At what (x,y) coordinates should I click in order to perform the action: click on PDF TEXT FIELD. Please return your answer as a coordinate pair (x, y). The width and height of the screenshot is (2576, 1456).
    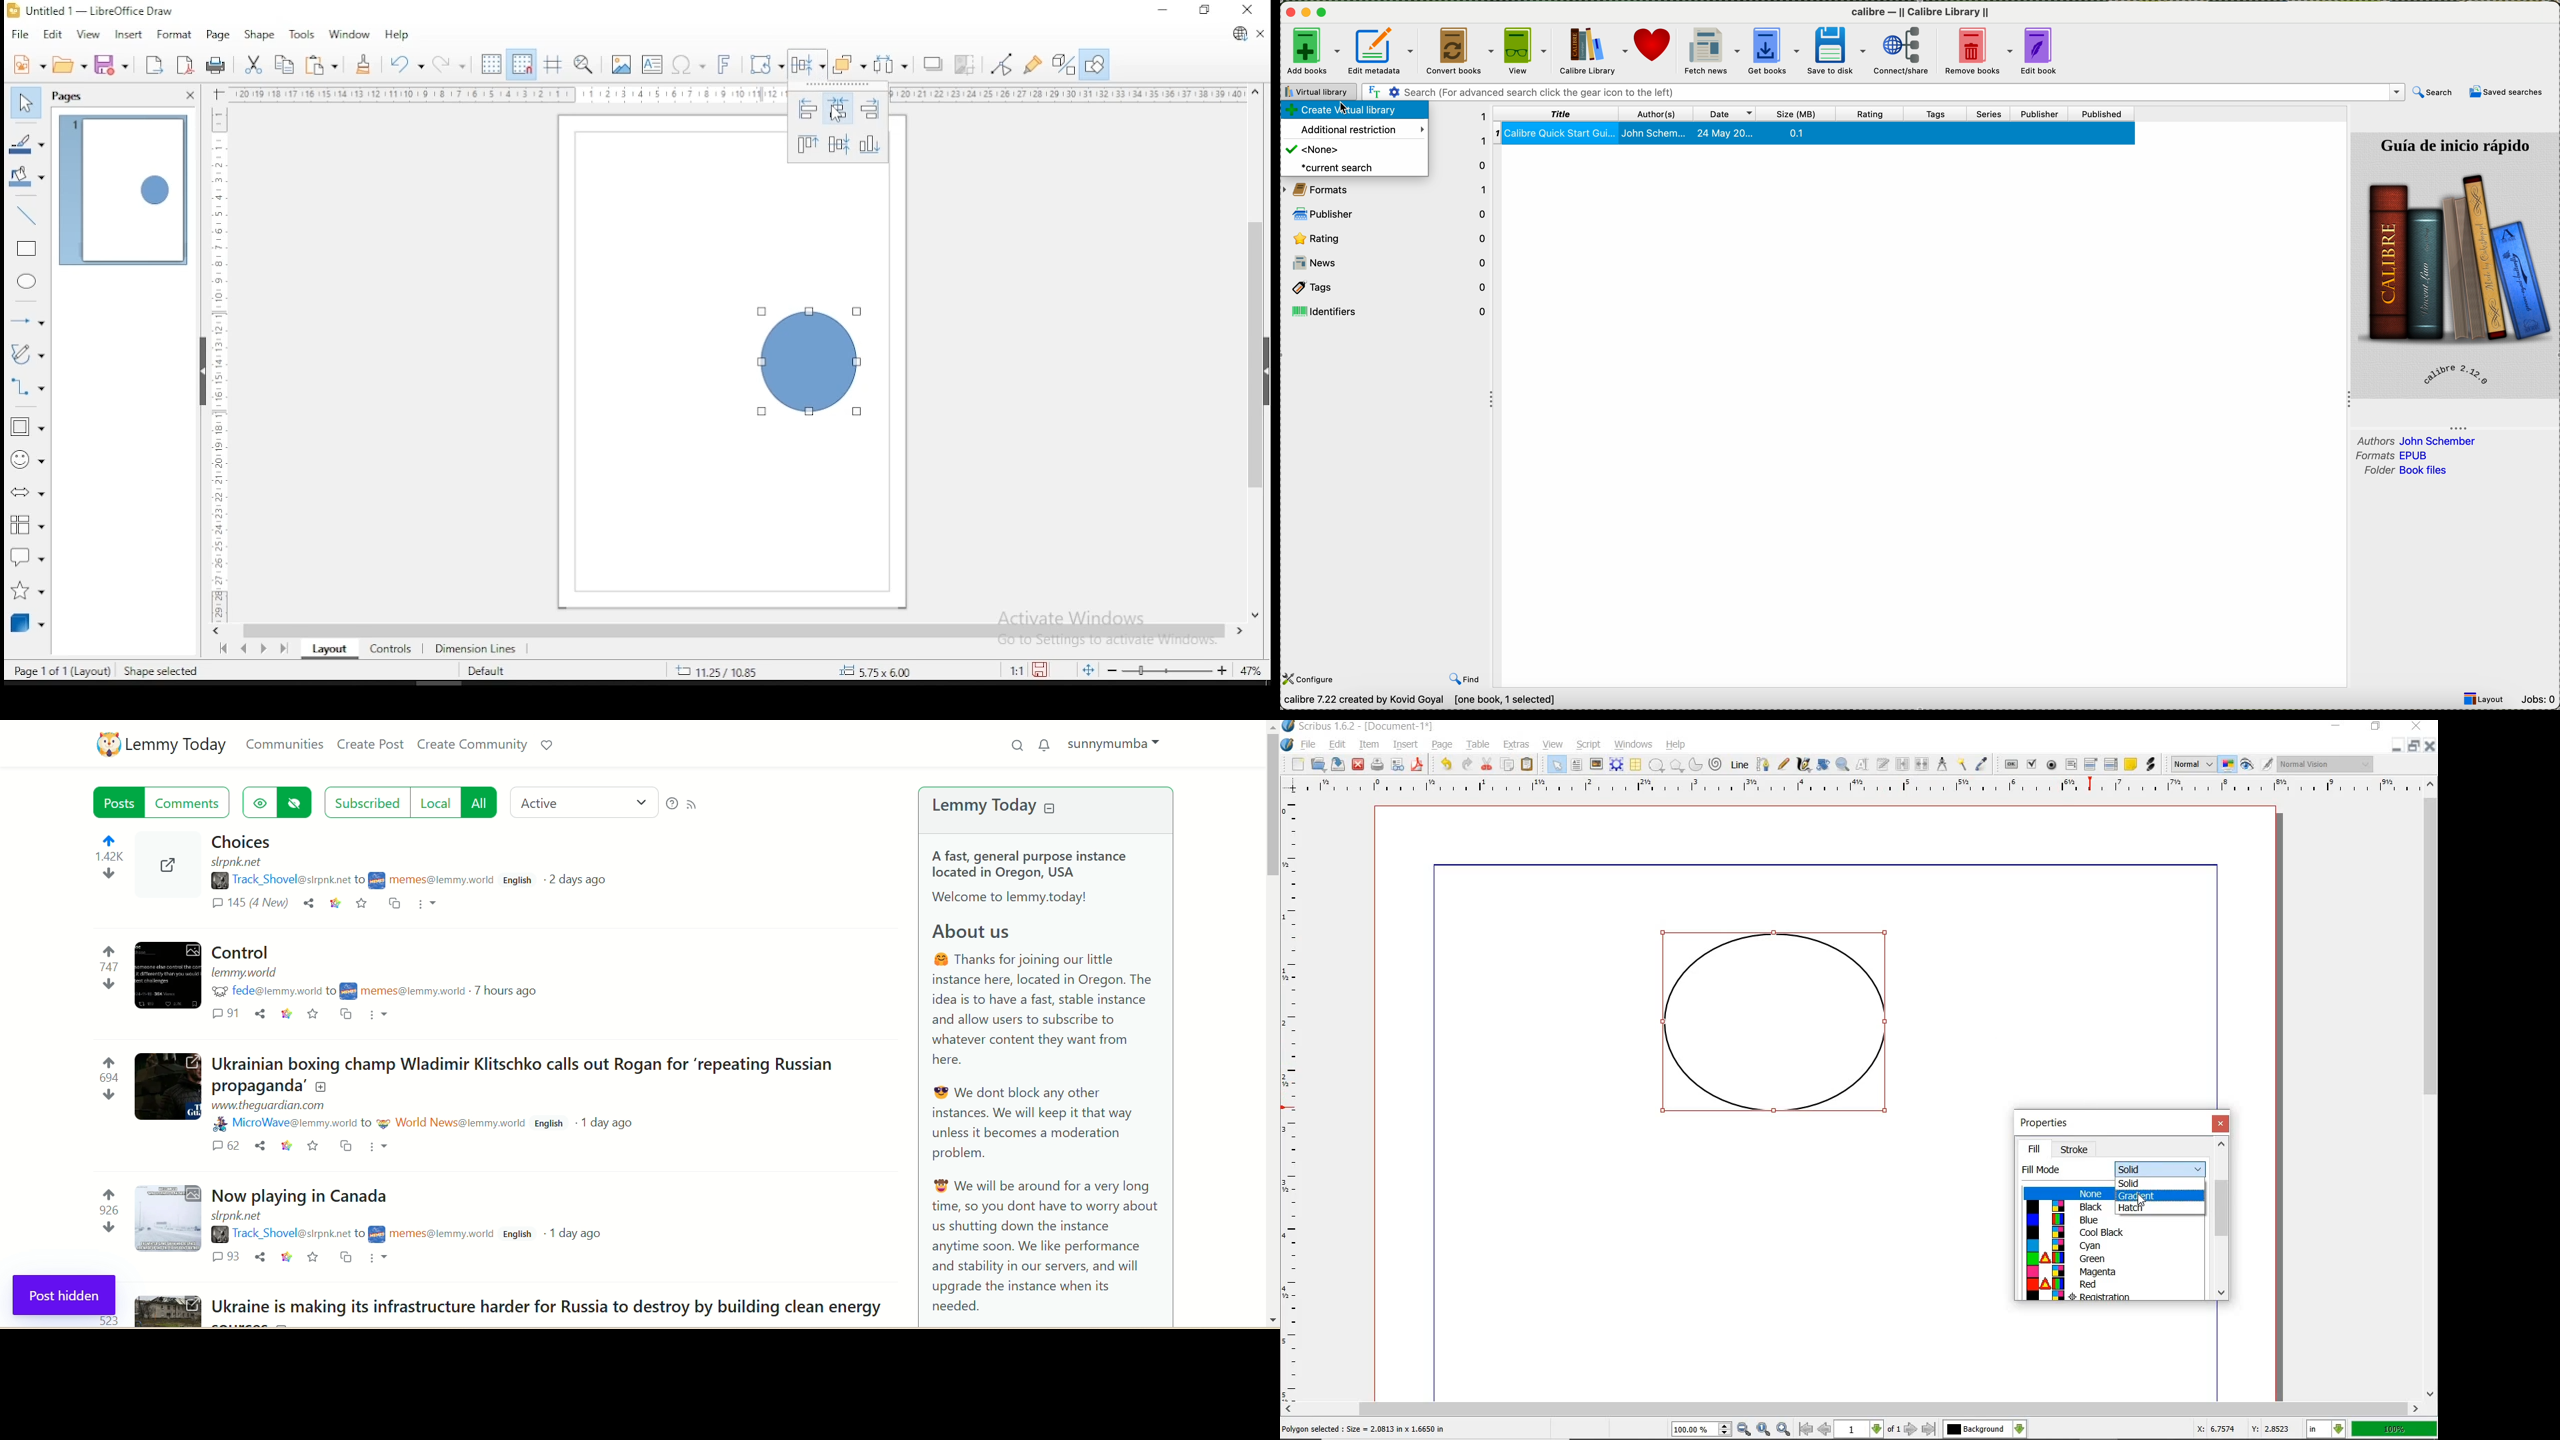
    Looking at the image, I should click on (2071, 764).